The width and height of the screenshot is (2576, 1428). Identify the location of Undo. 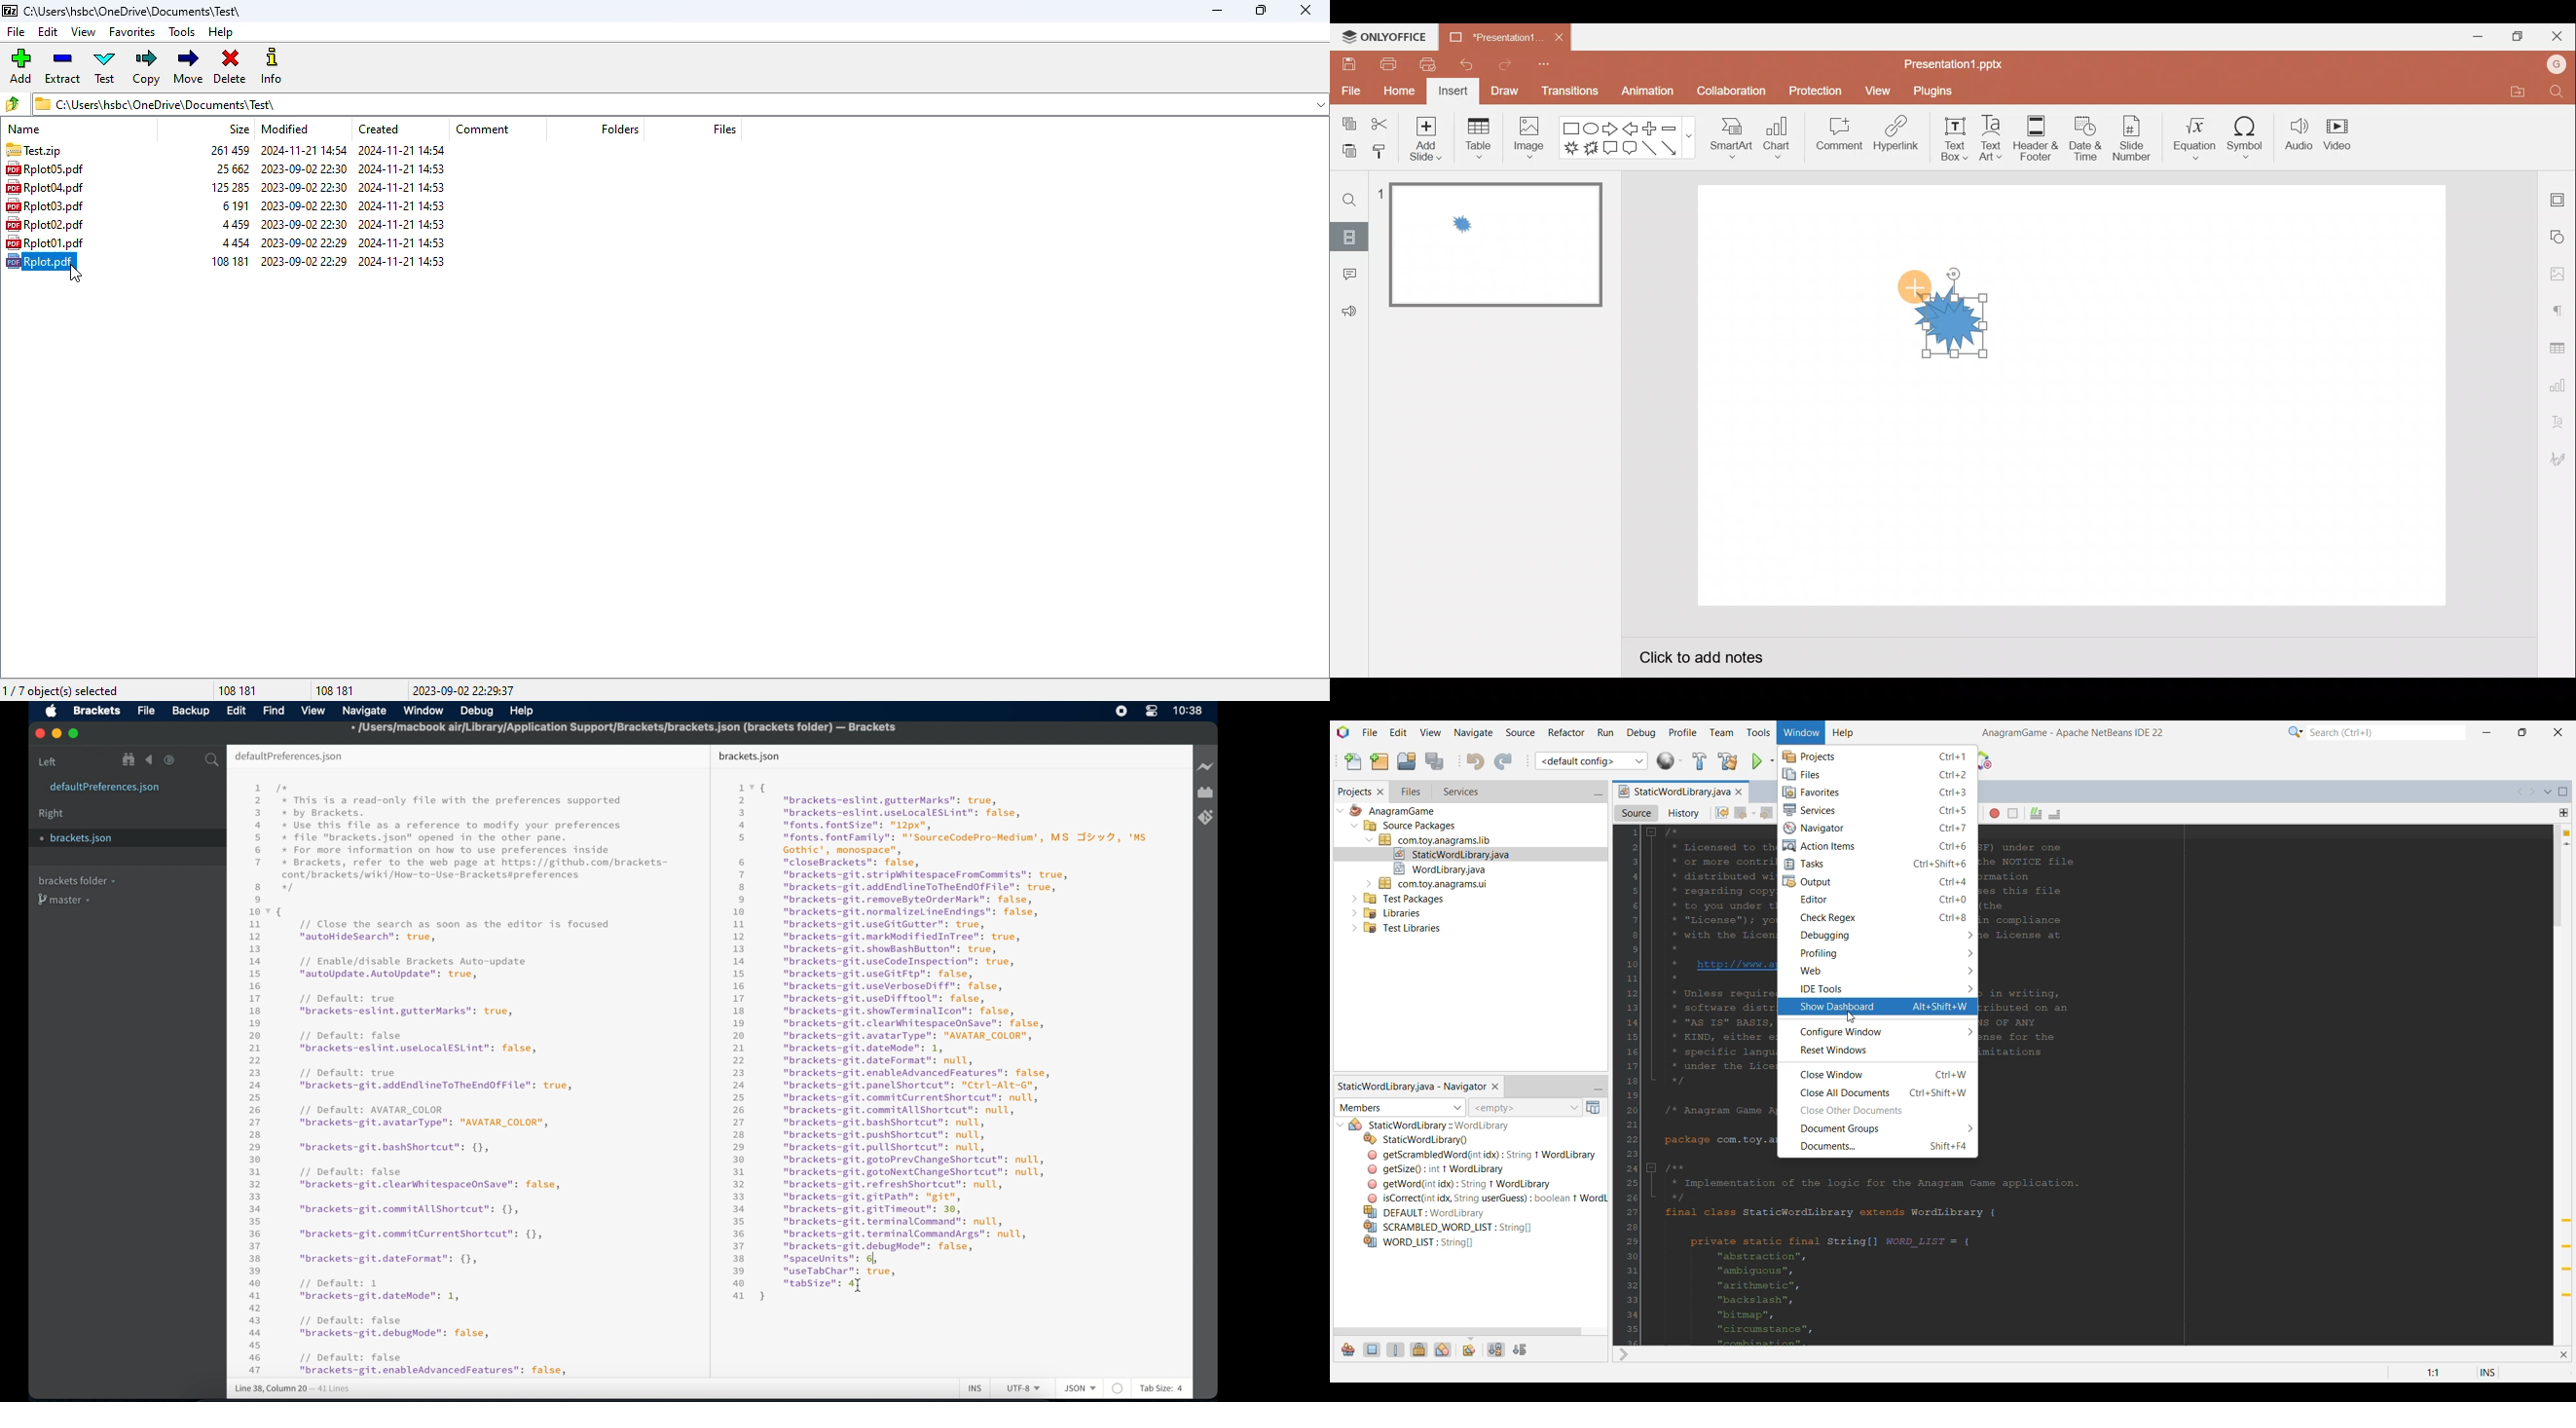
(1465, 62).